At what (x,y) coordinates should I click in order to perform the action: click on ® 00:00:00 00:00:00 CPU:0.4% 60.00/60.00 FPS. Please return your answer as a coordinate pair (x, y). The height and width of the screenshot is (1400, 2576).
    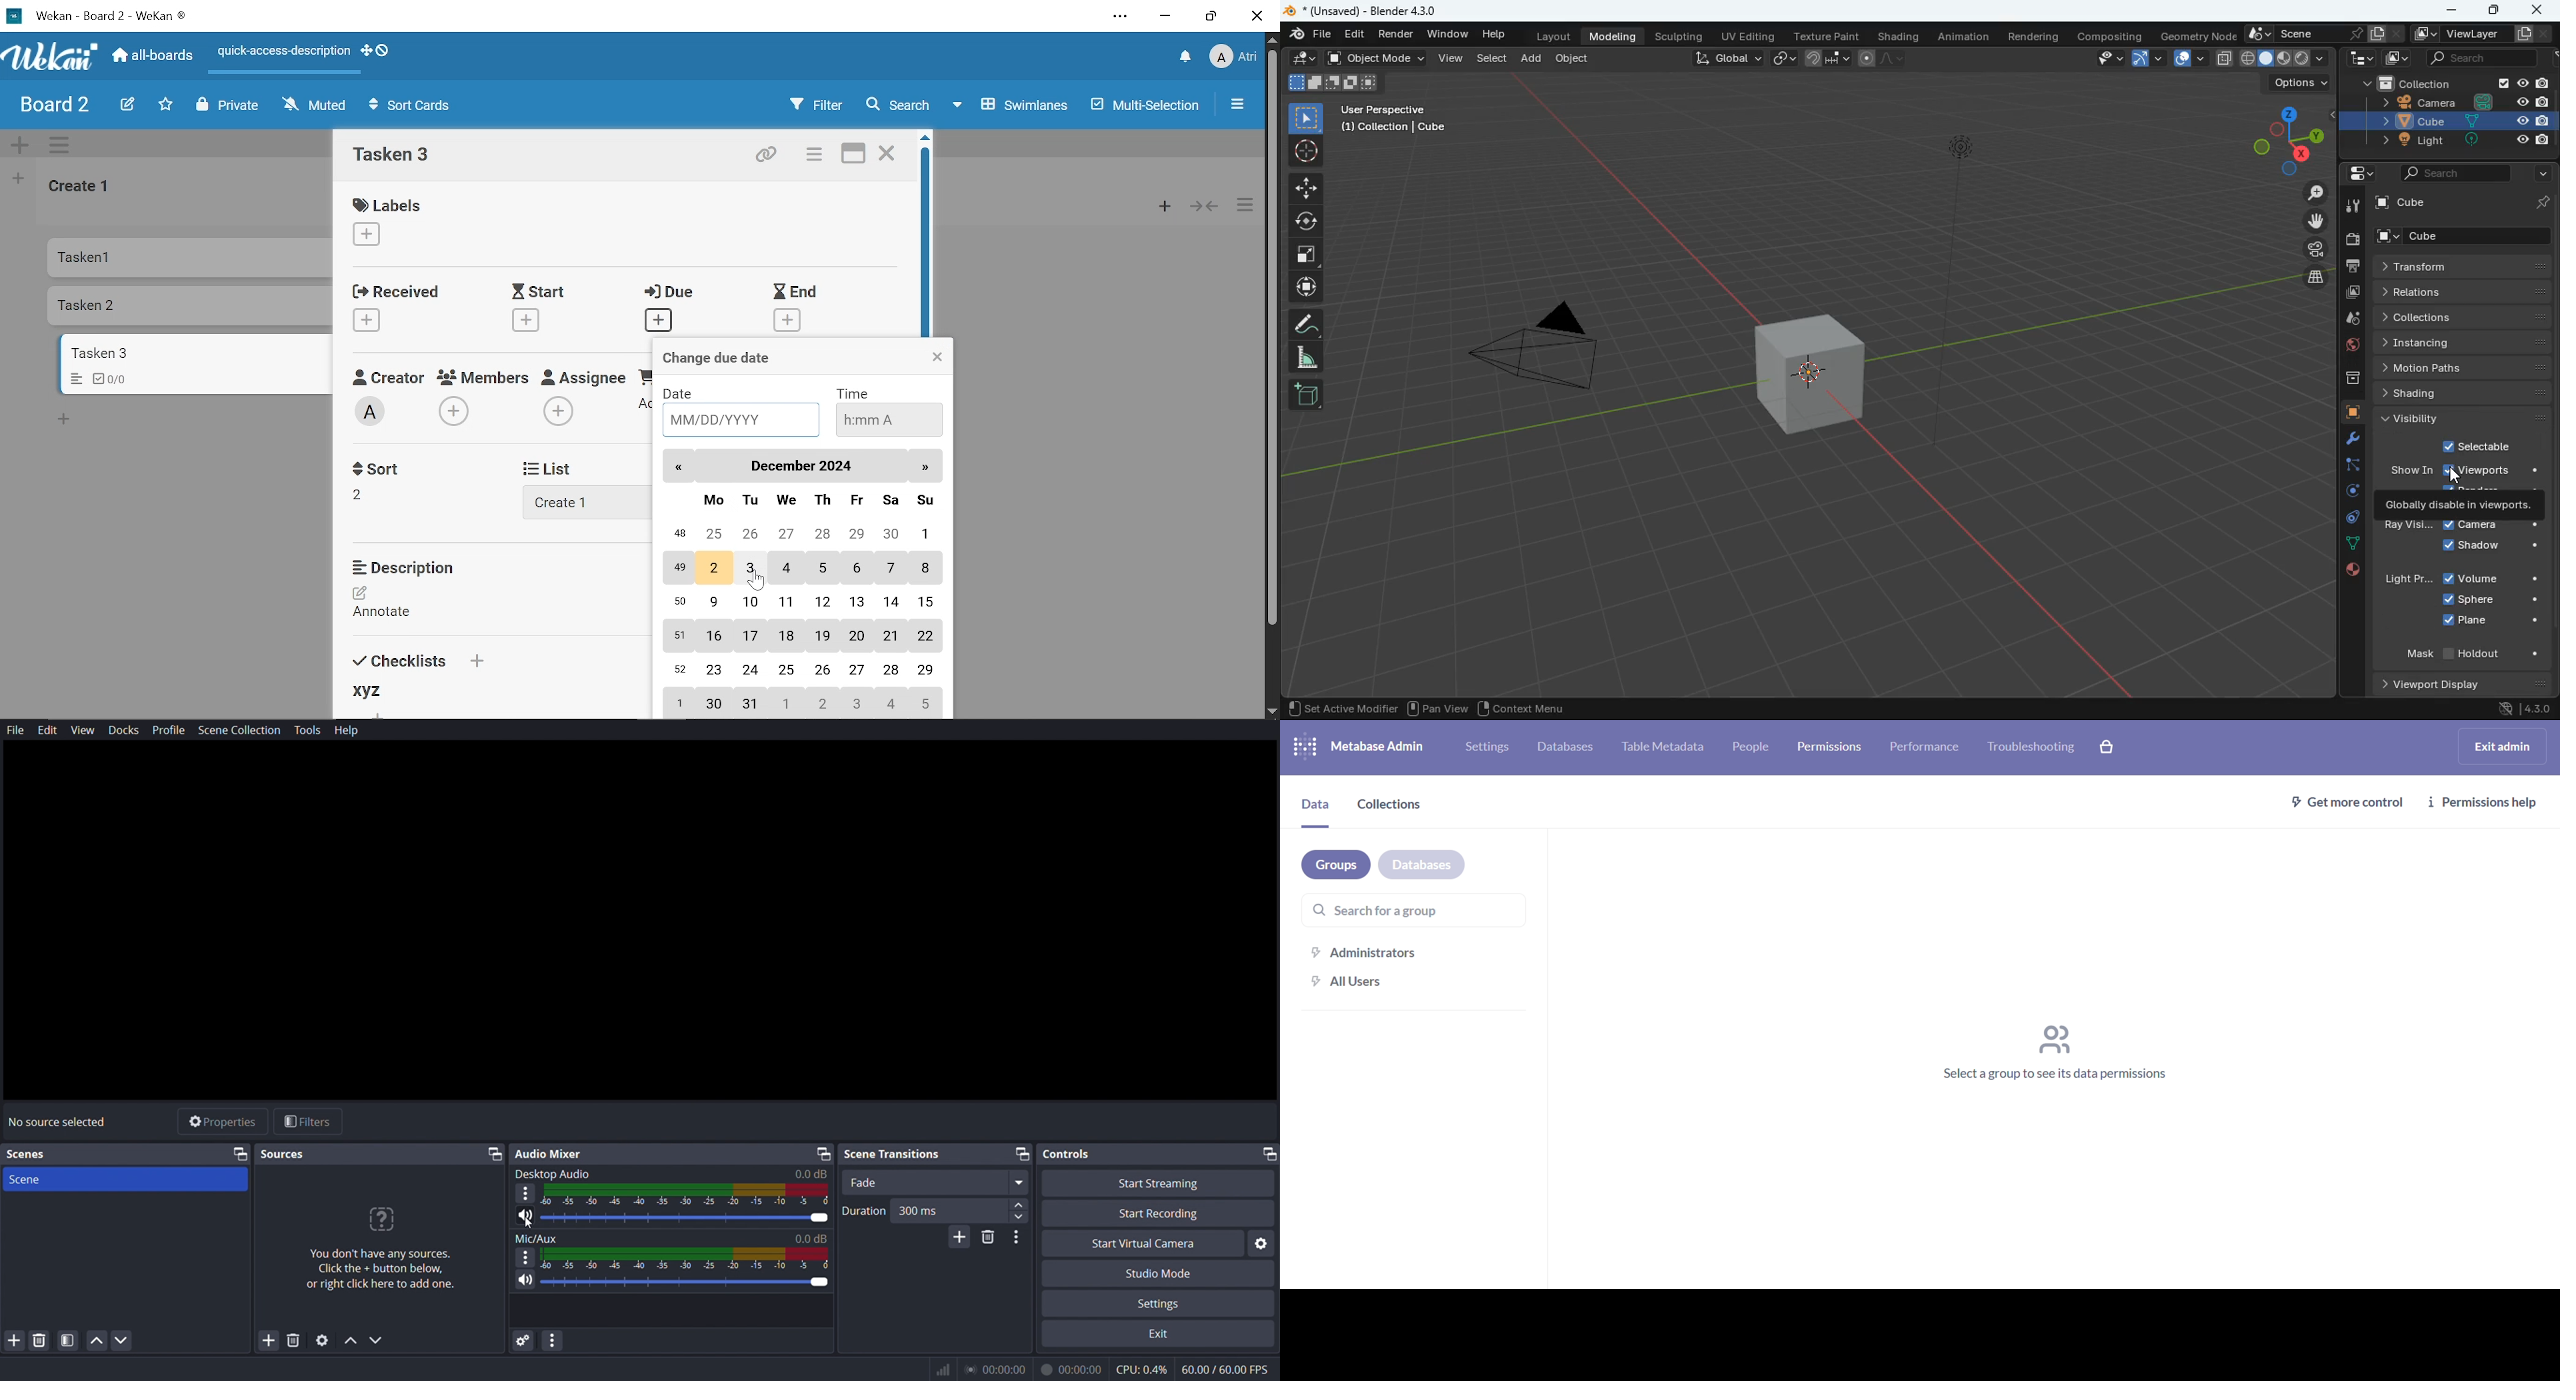
    Looking at the image, I should click on (1118, 1369).